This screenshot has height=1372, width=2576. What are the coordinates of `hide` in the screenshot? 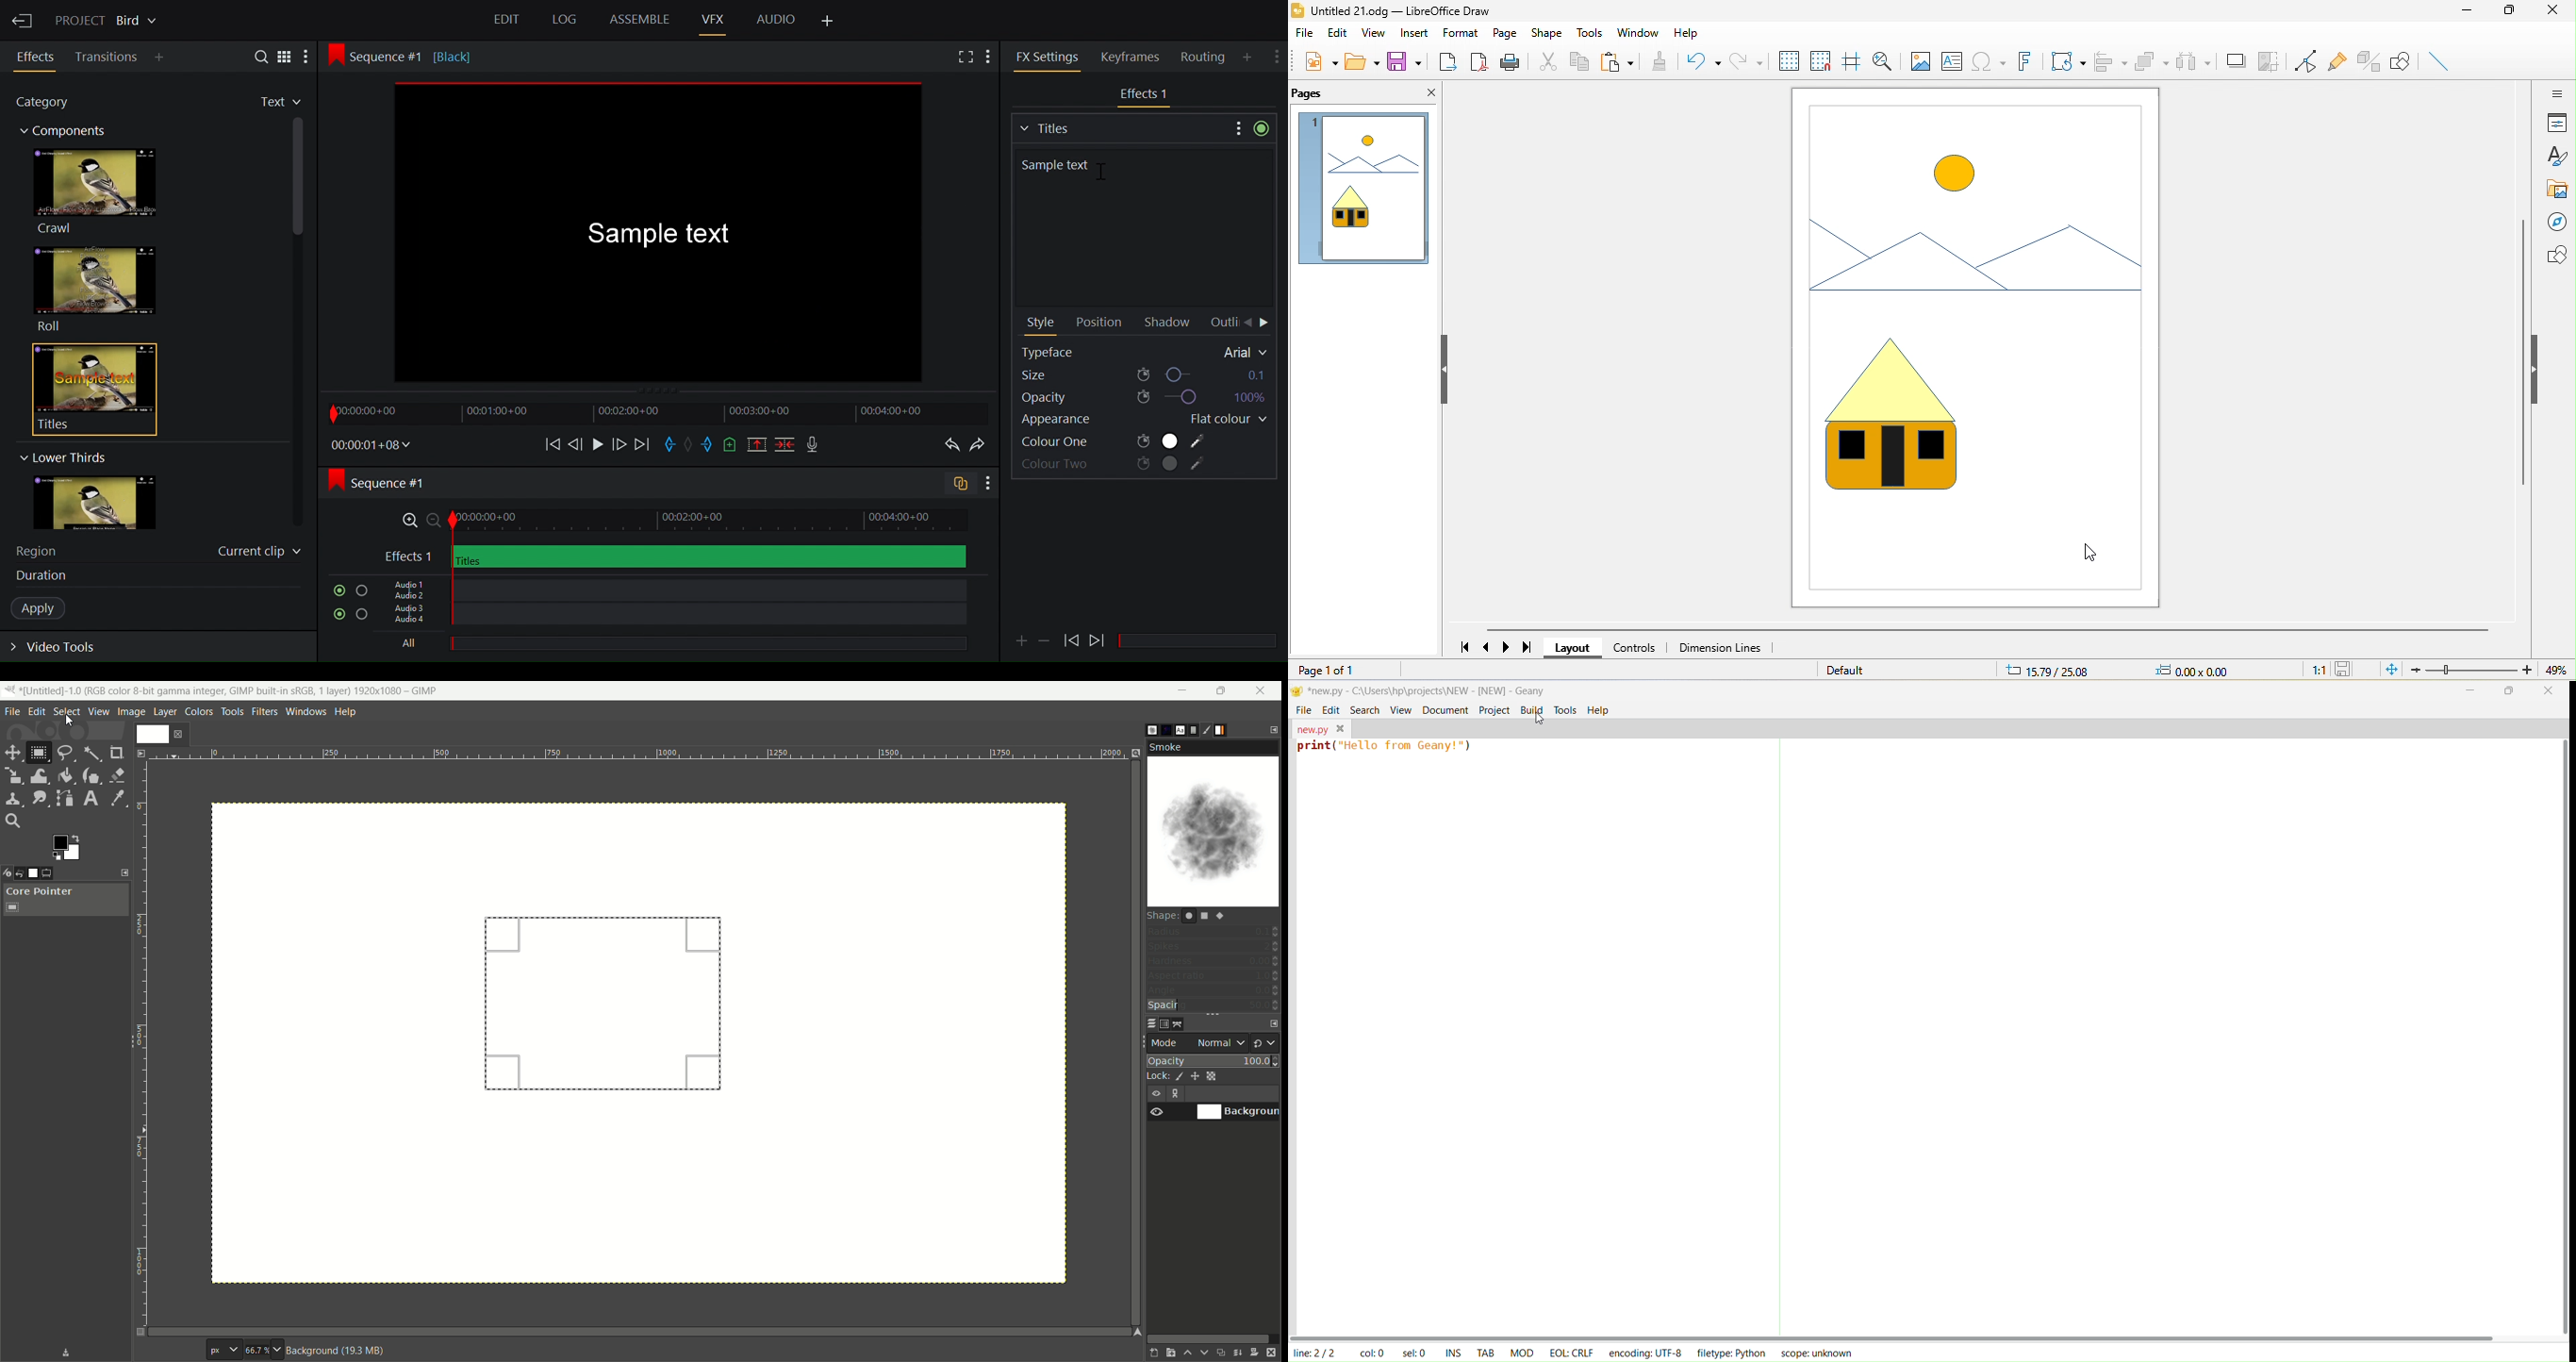 It's located at (2539, 373).